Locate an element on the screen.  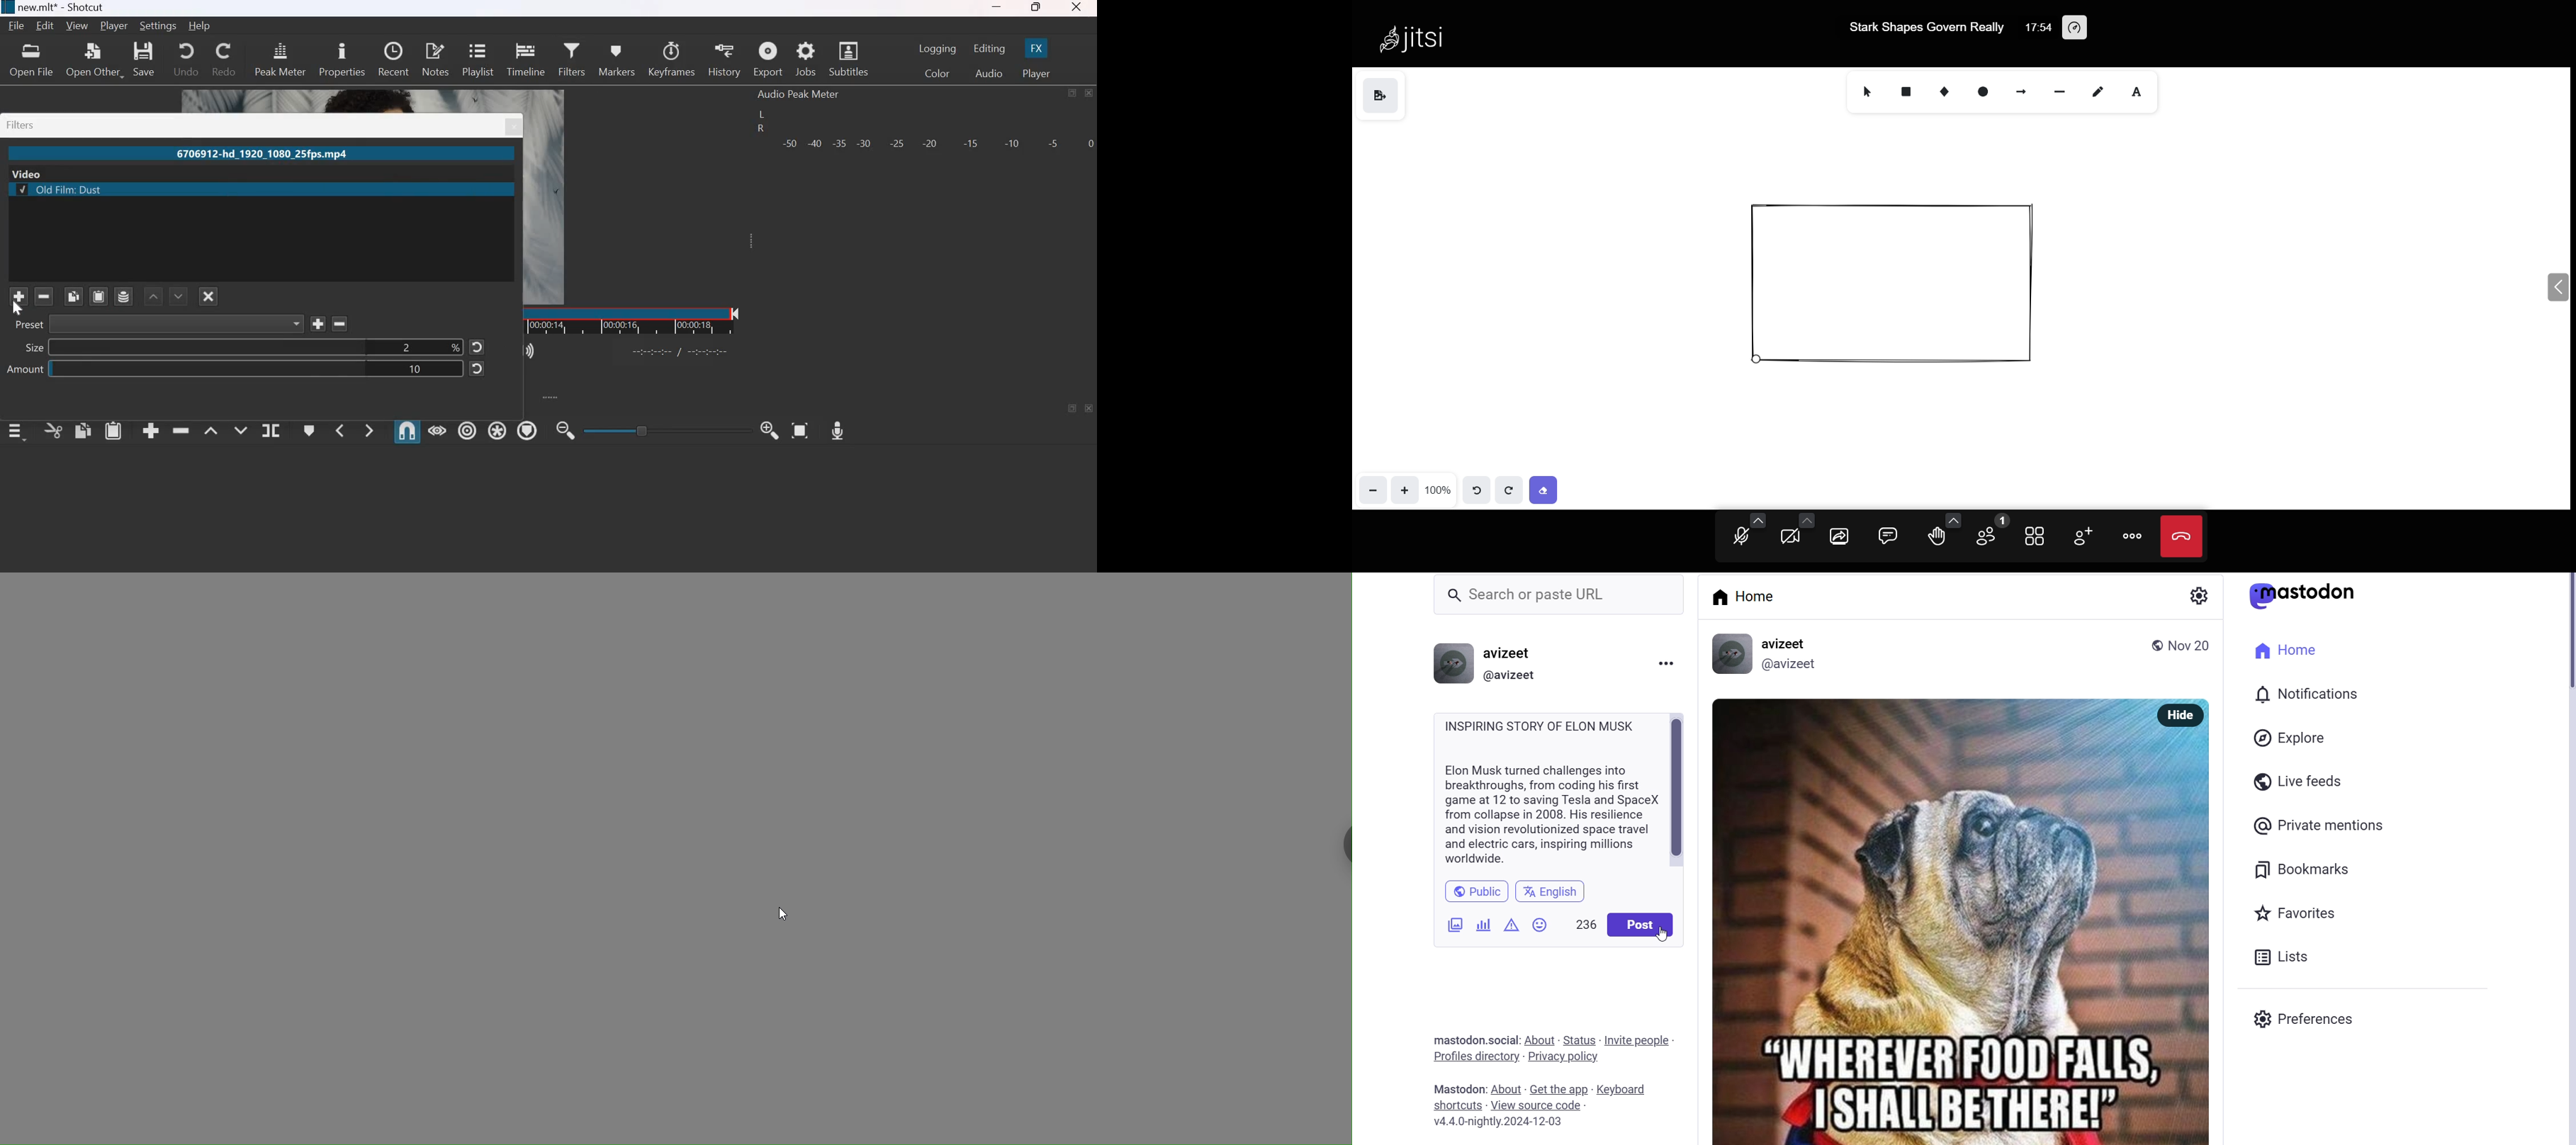
10 is located at coordinates (415, 369).